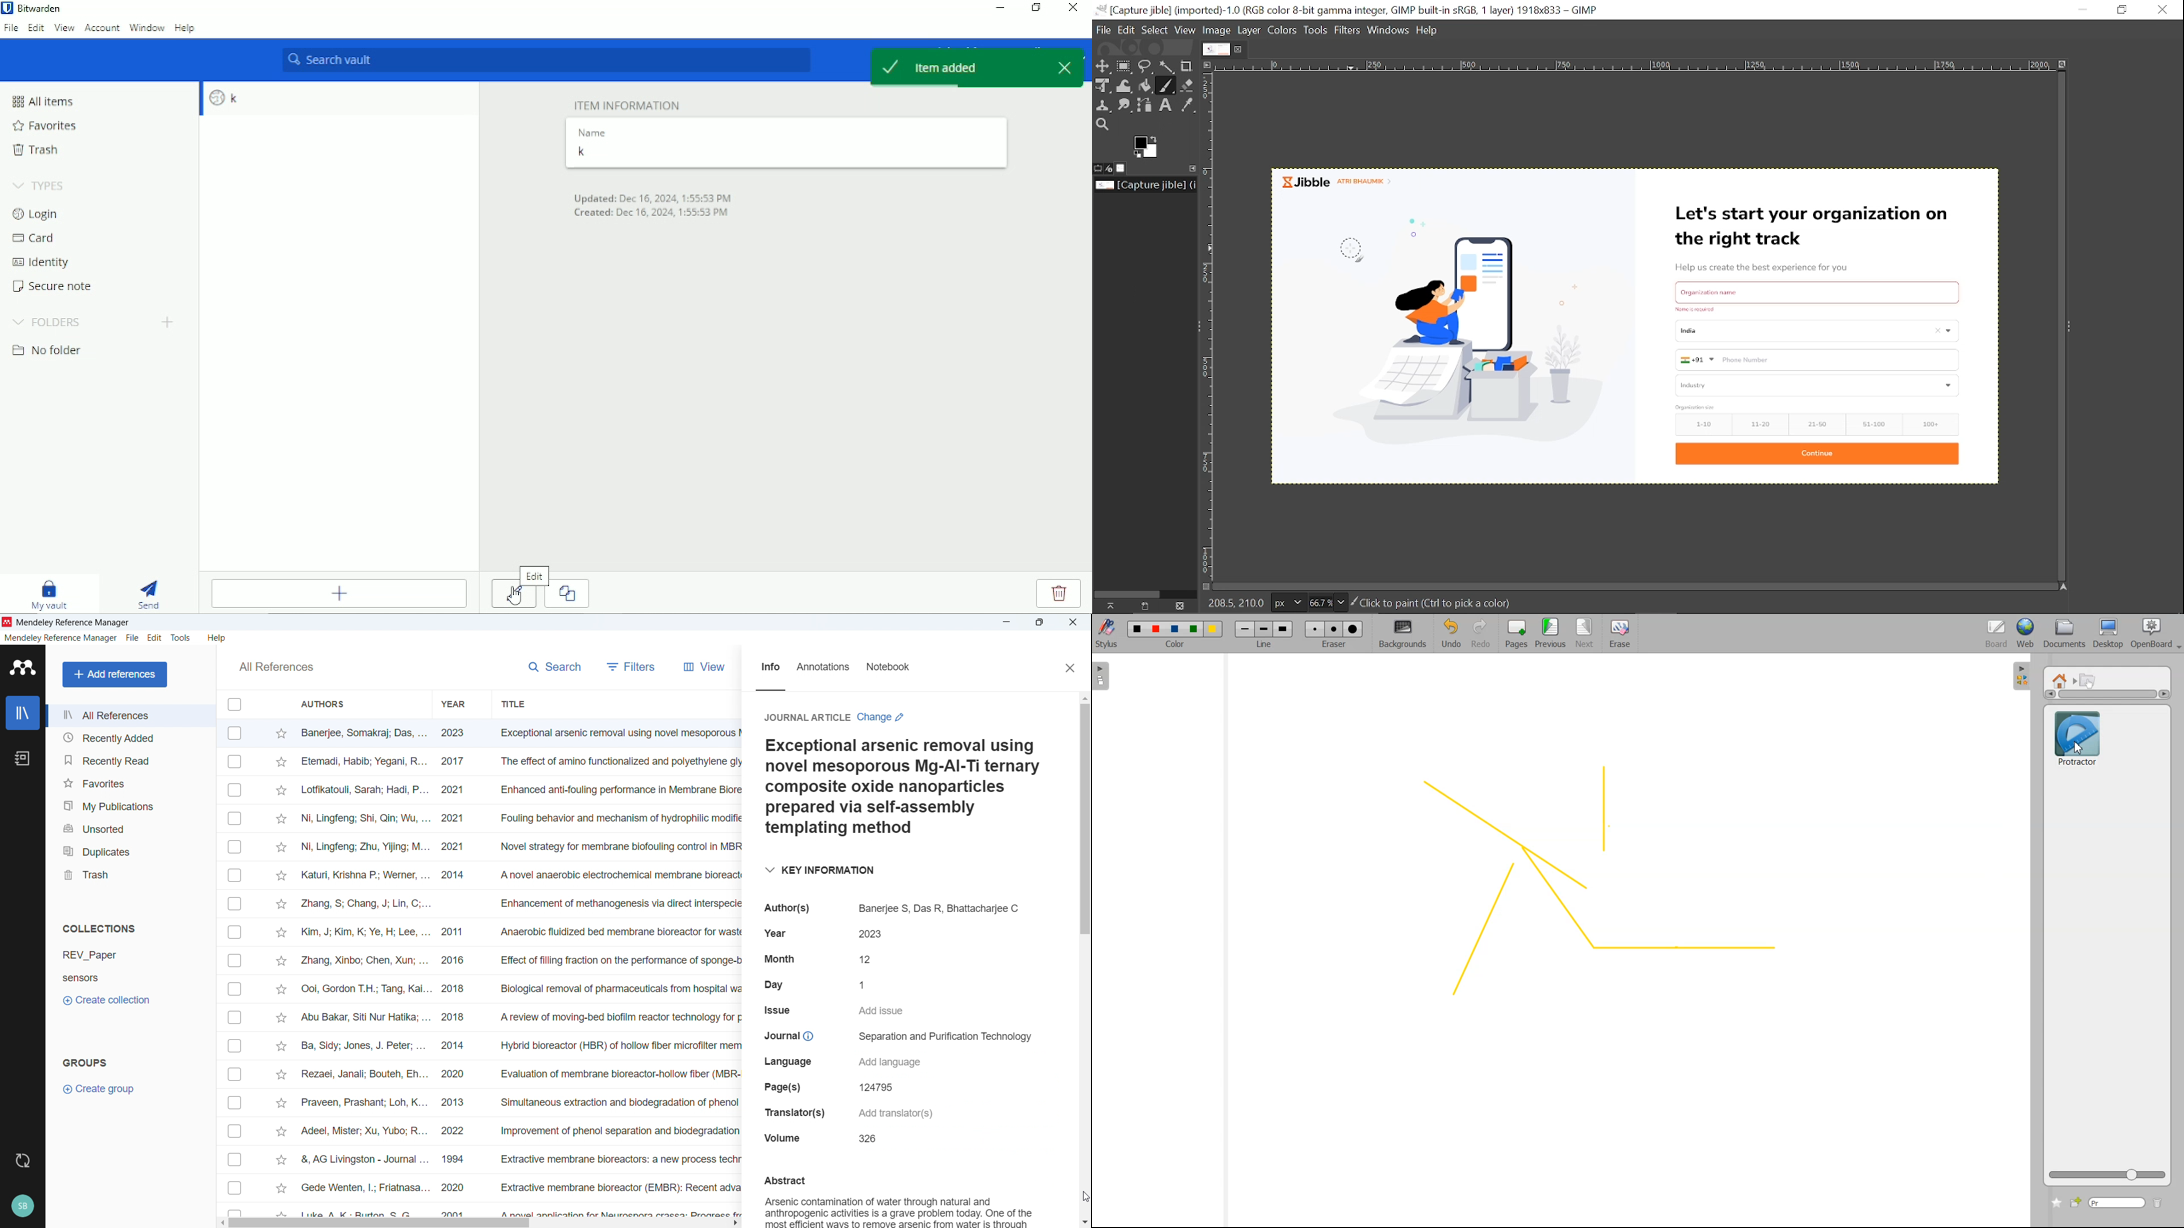  What do you see at coordinates (1125, 85) in the screenshot?
I see `Wrap transformation` at bounding box center [1125, 85].